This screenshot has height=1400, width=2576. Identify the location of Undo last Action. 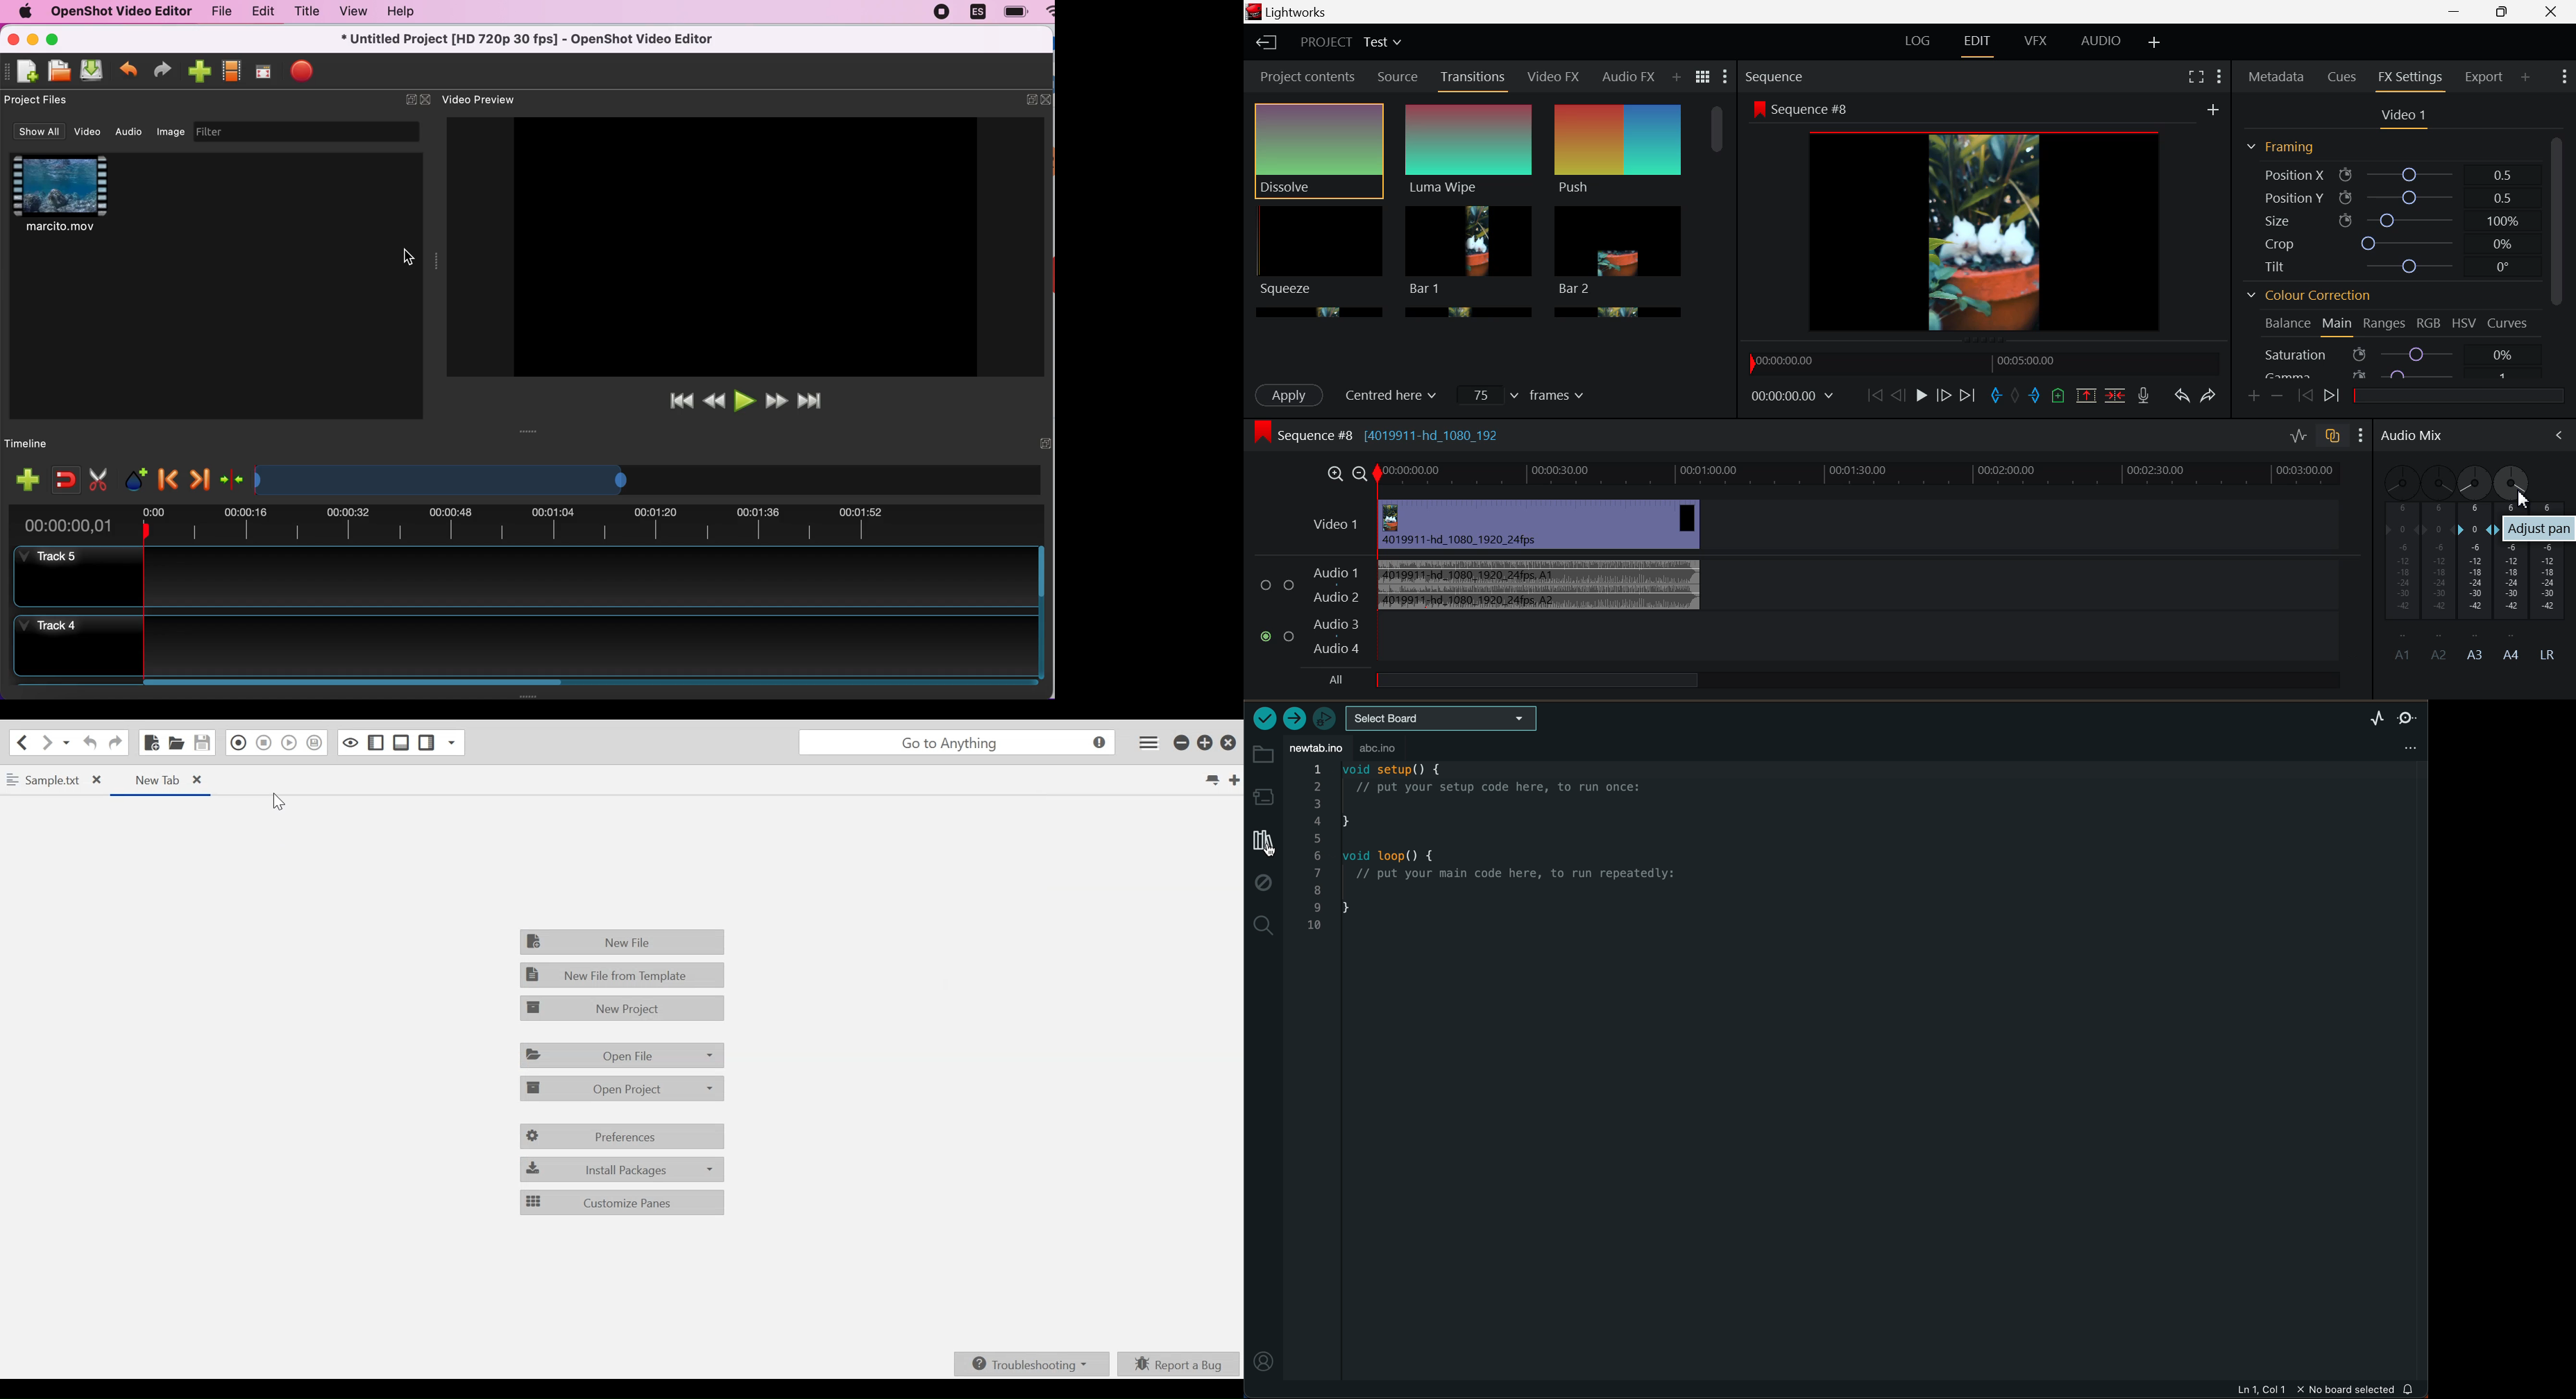
(91, 742).